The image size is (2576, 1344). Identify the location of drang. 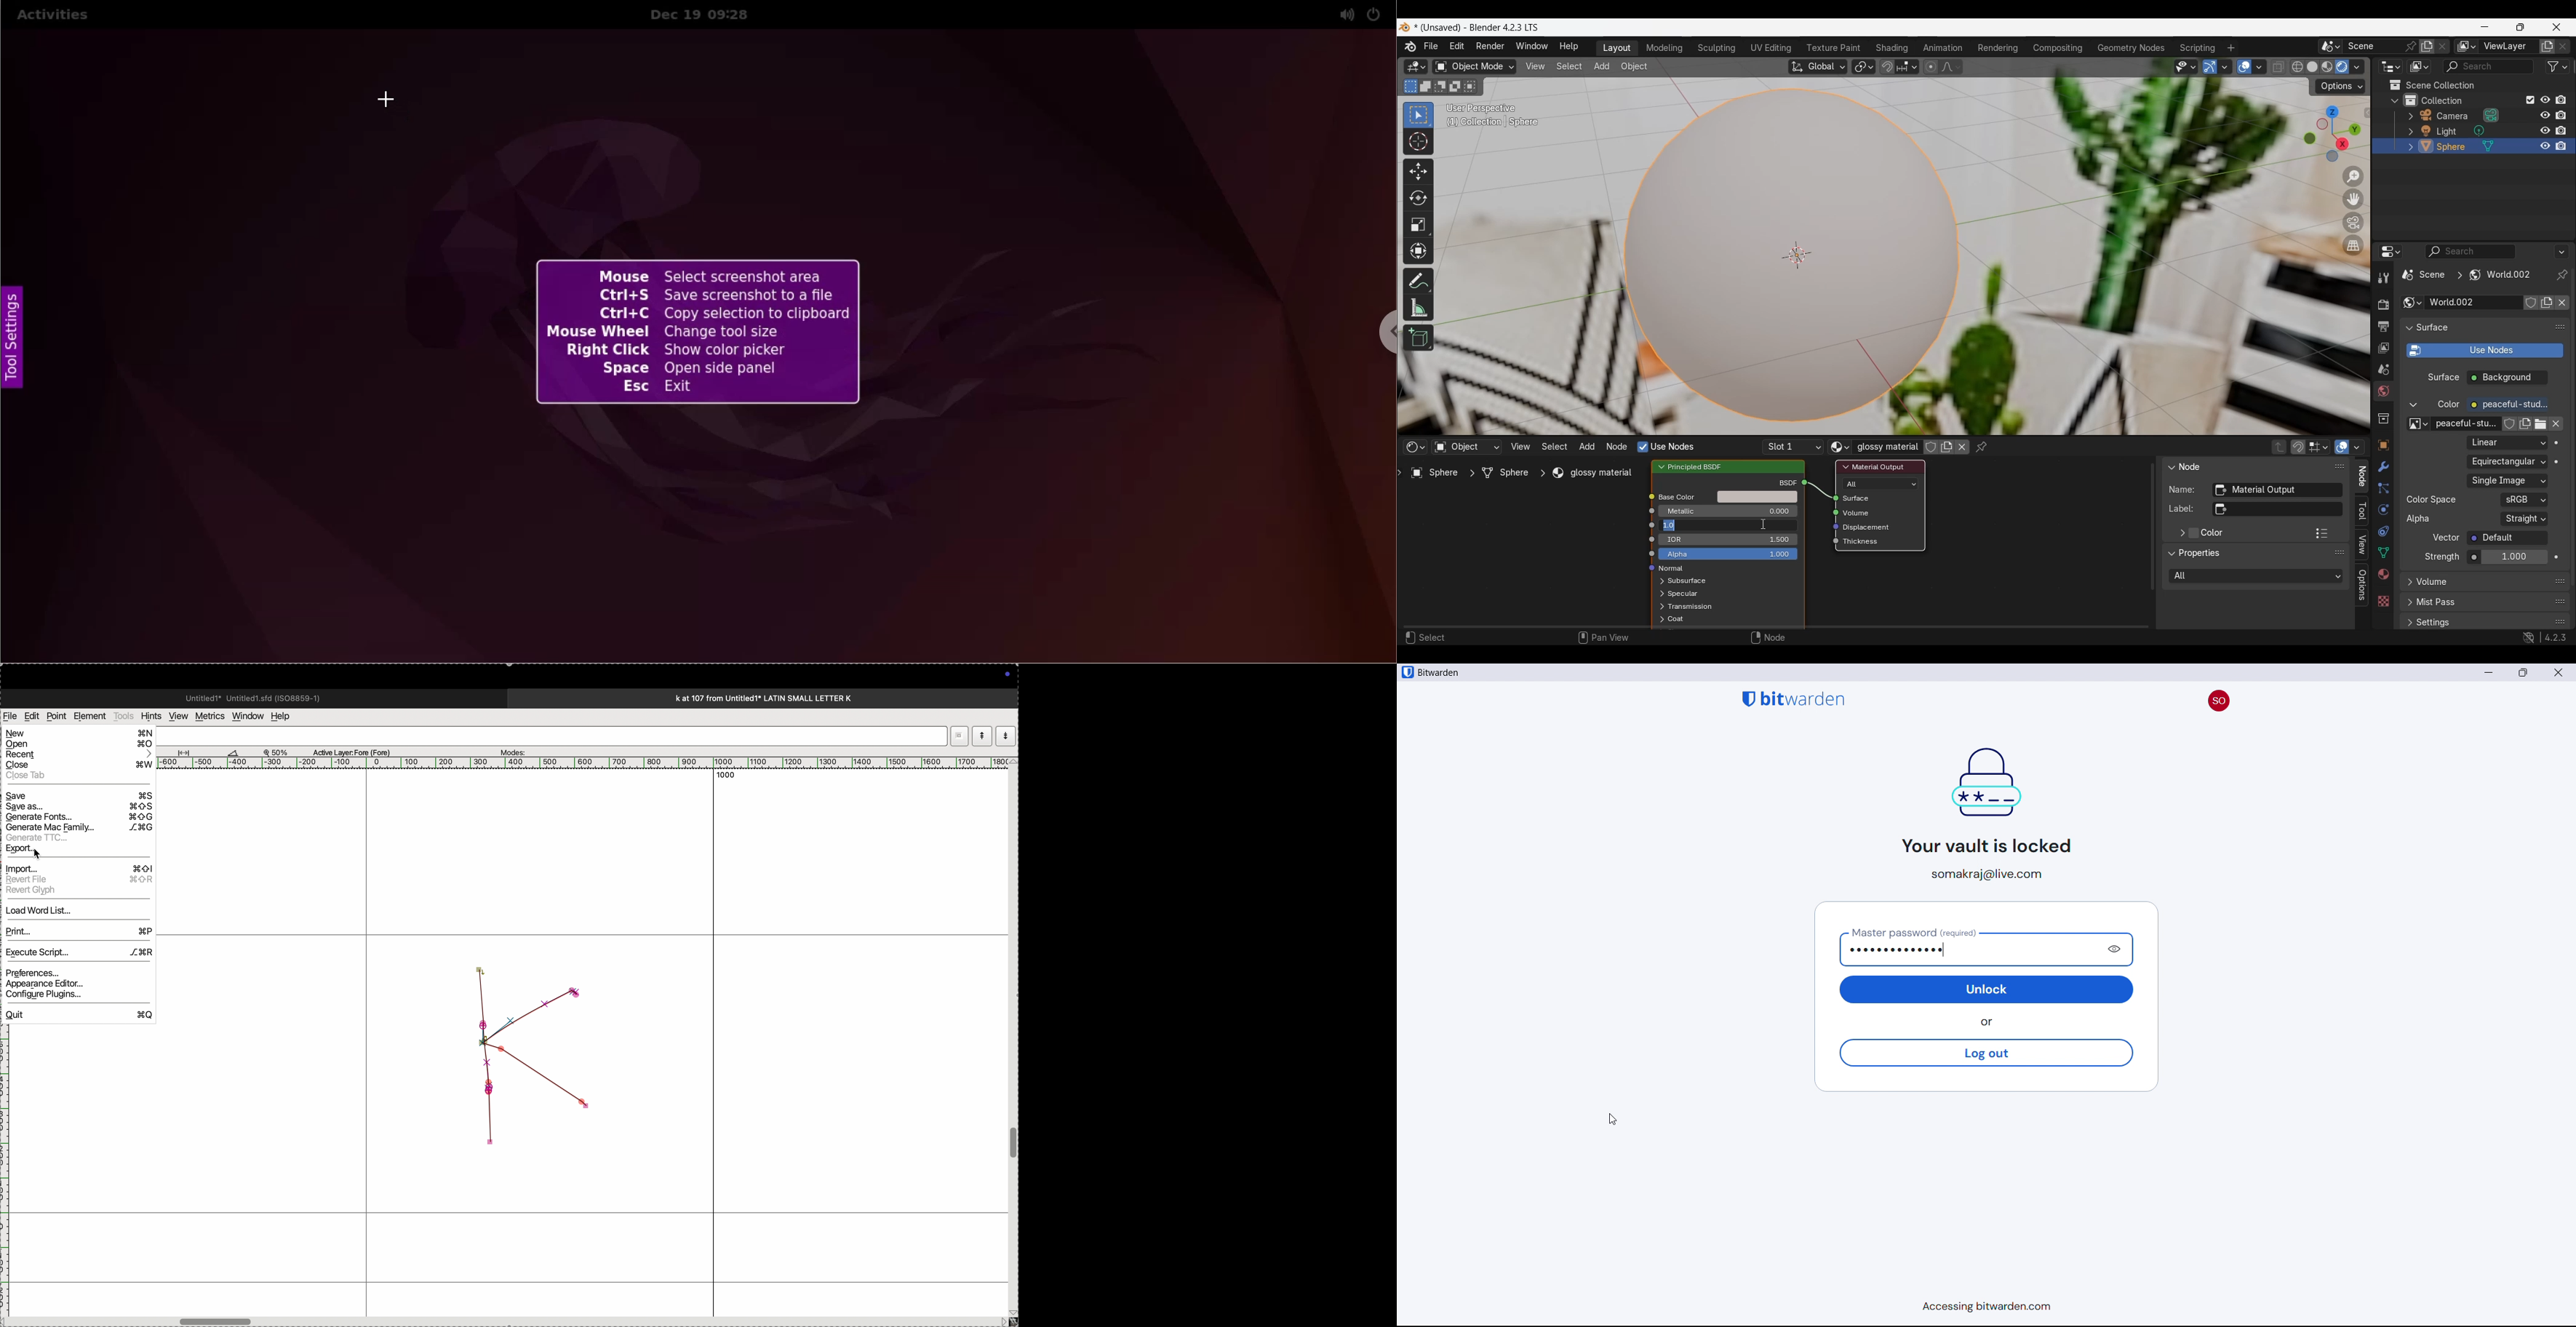
(189, 751).